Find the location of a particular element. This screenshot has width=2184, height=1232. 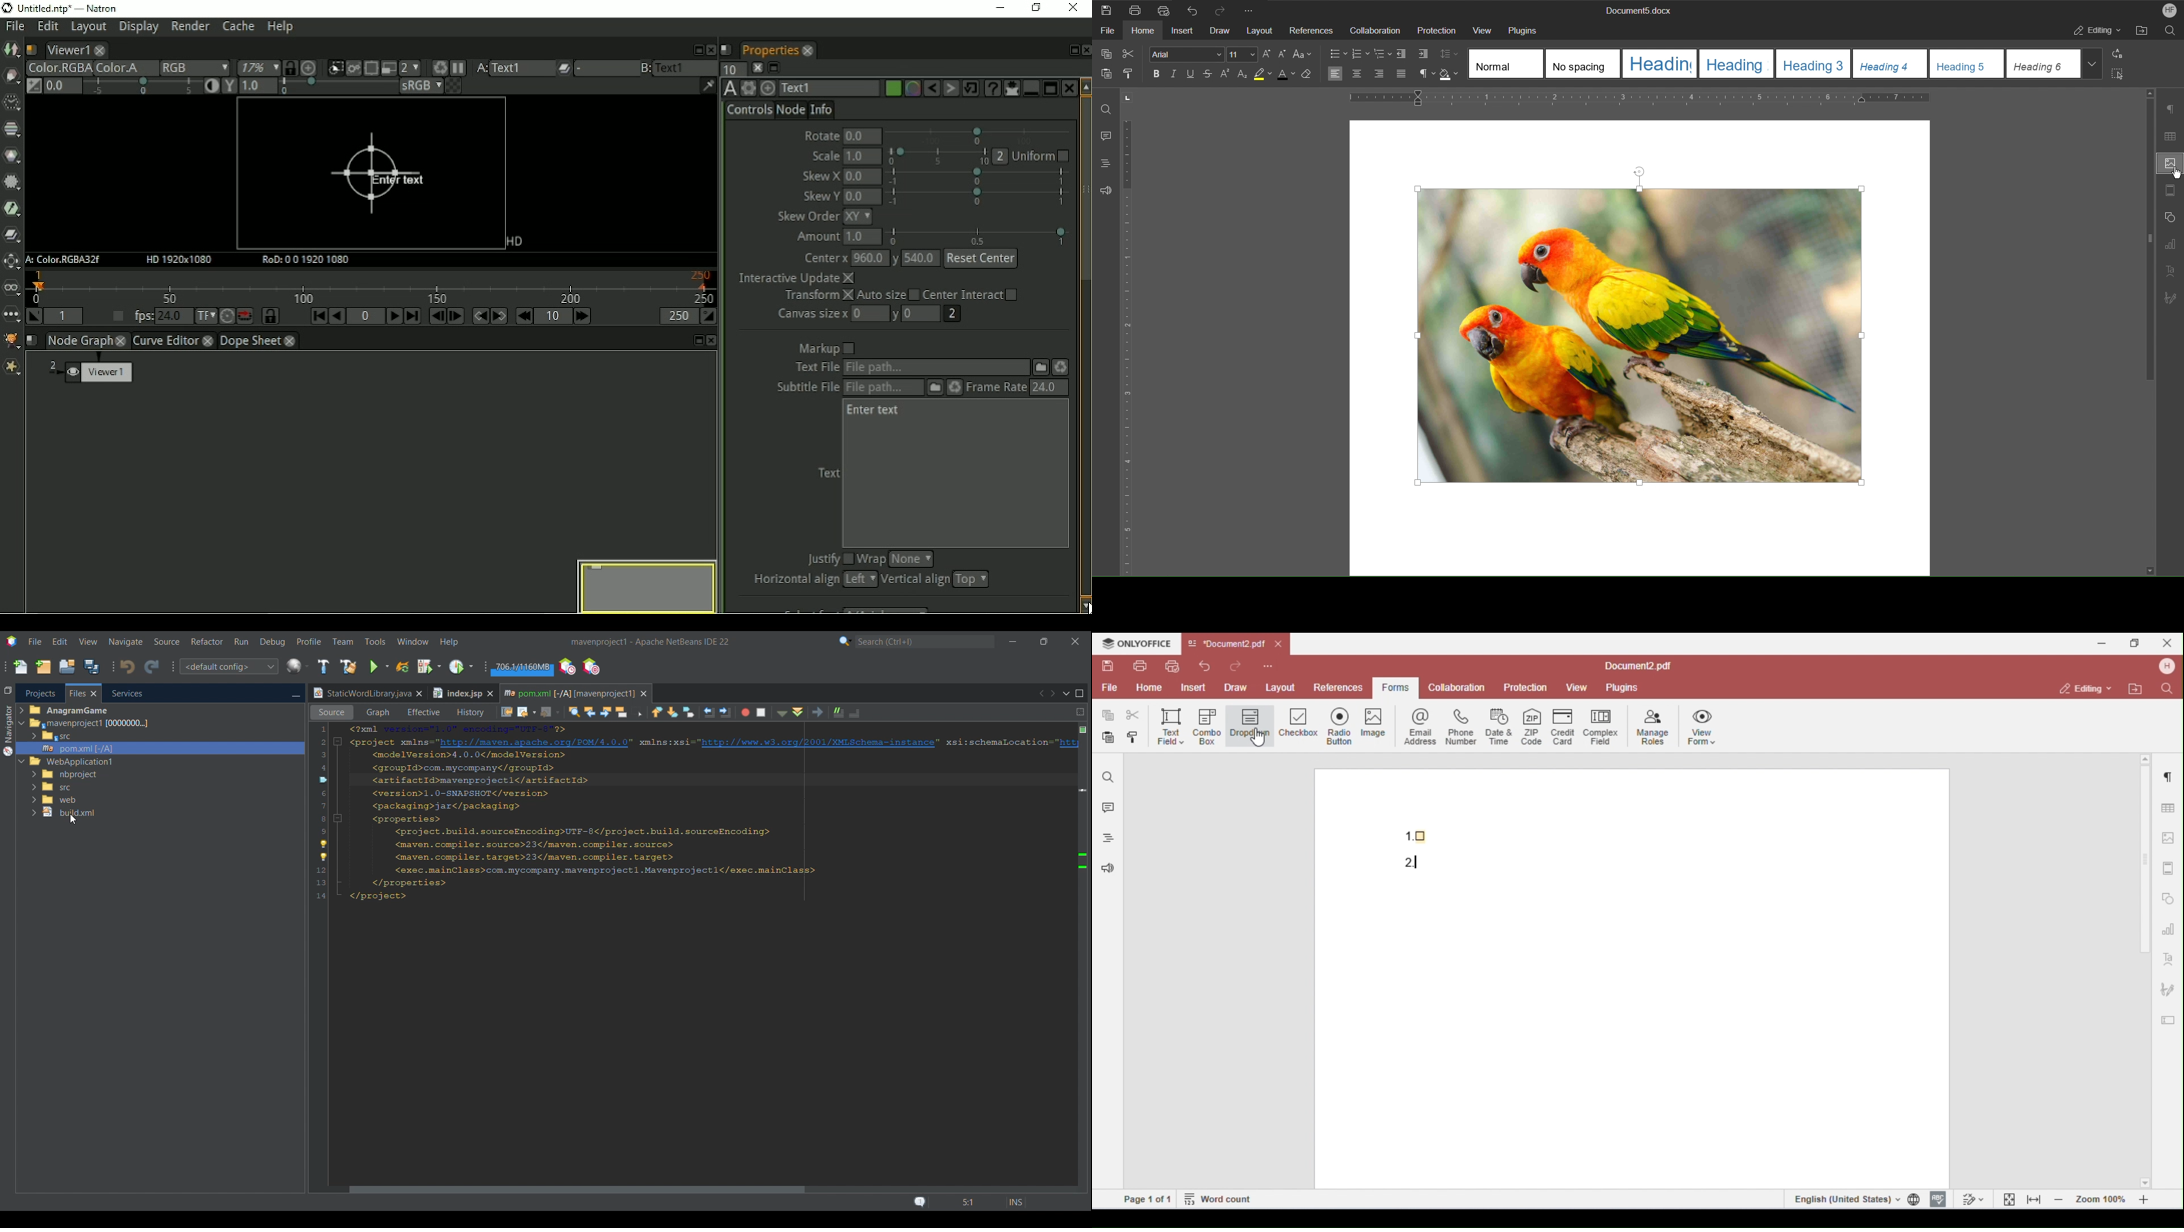

Comment is located at coordinates (1103, 137).